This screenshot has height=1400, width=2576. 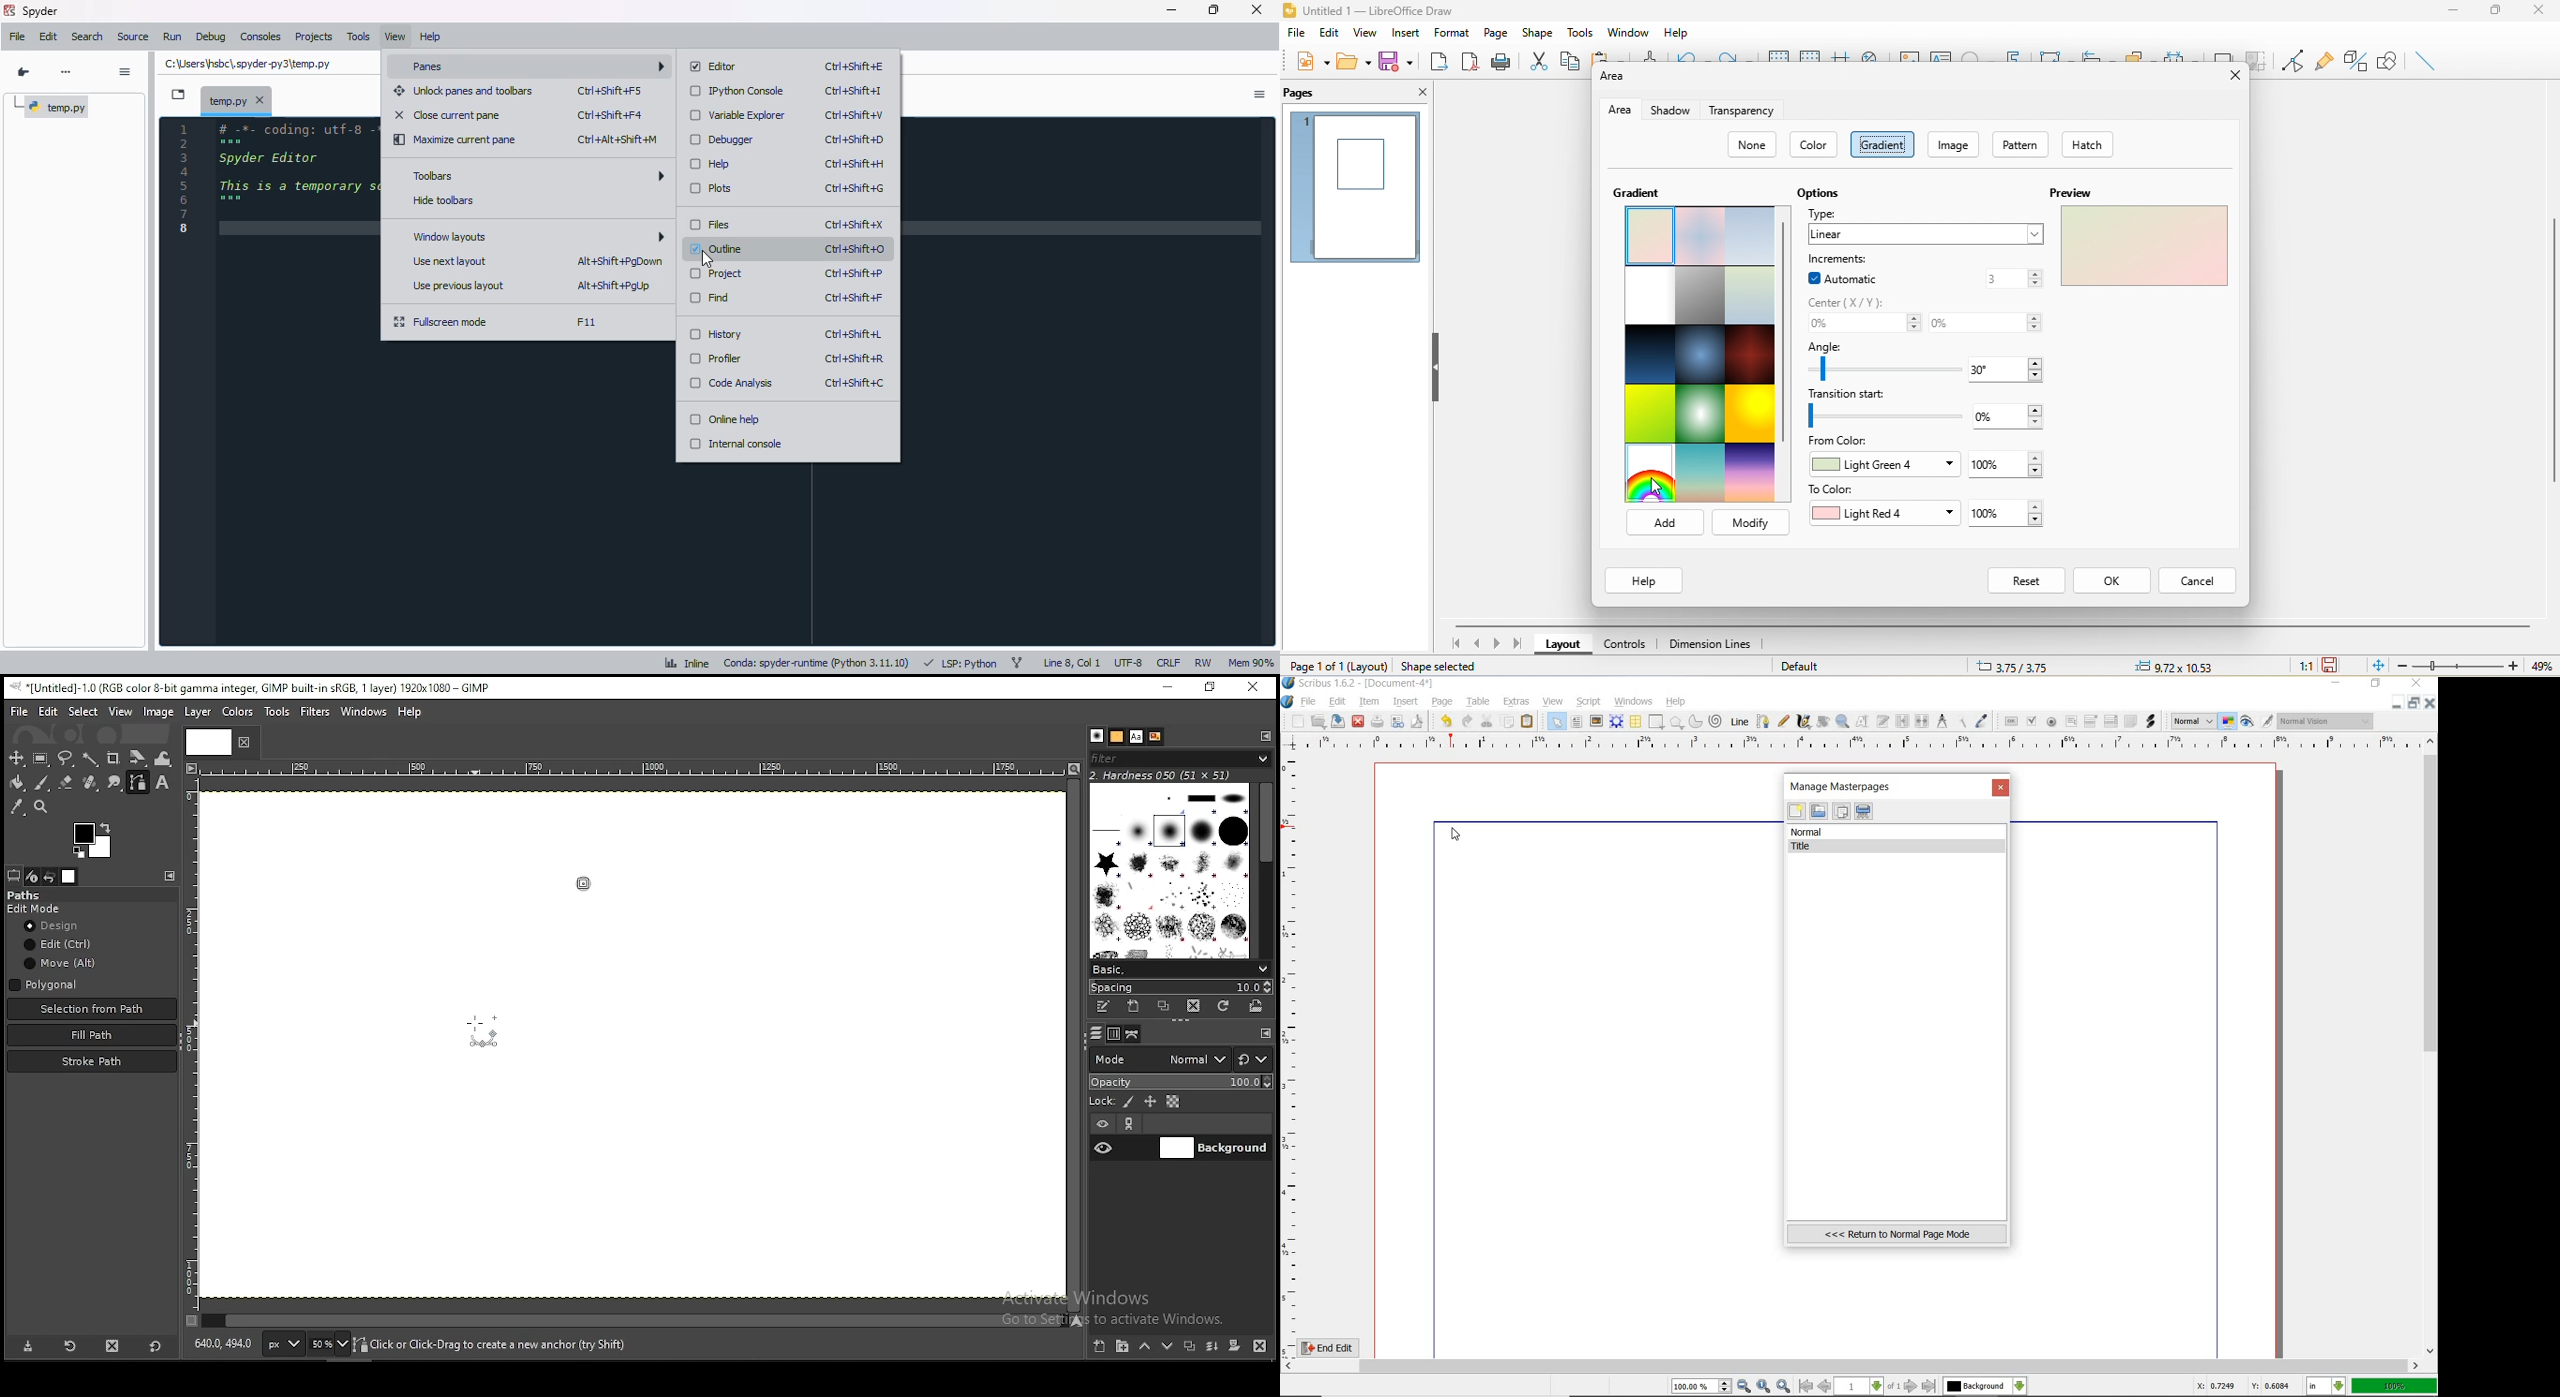 I want to click on projects, so click(x=314, y=37).